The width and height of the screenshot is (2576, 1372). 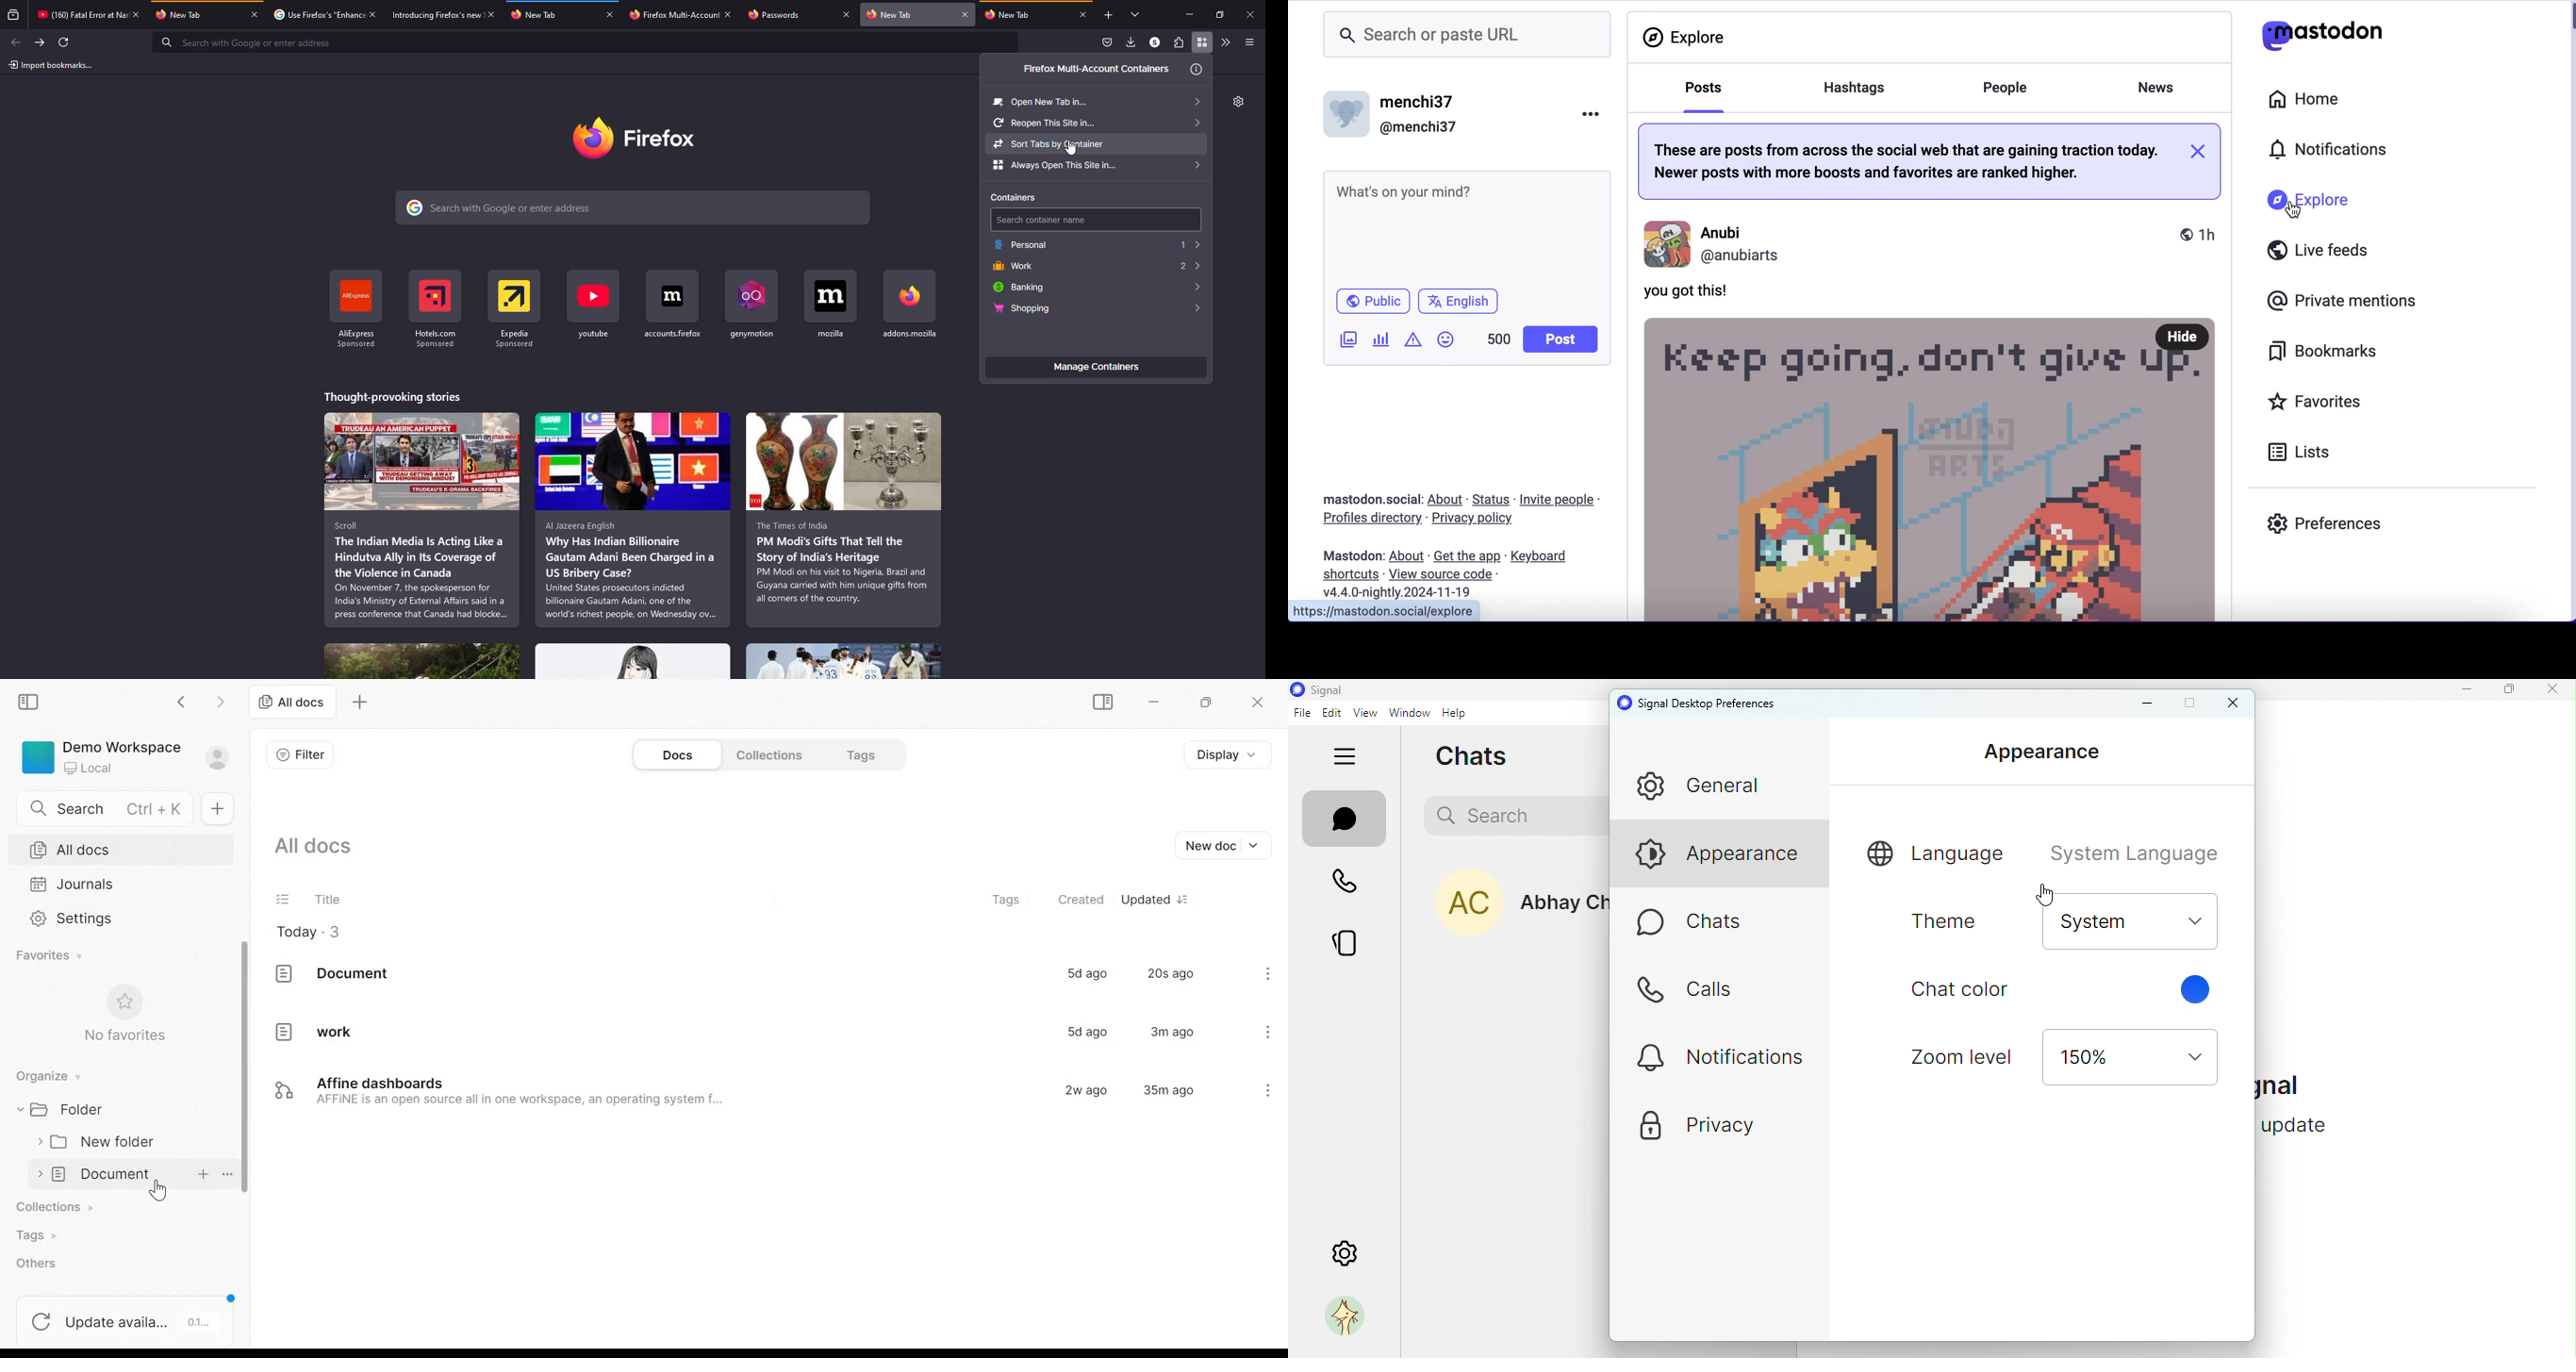 I want to click on stories, so click(x=845, y=661).